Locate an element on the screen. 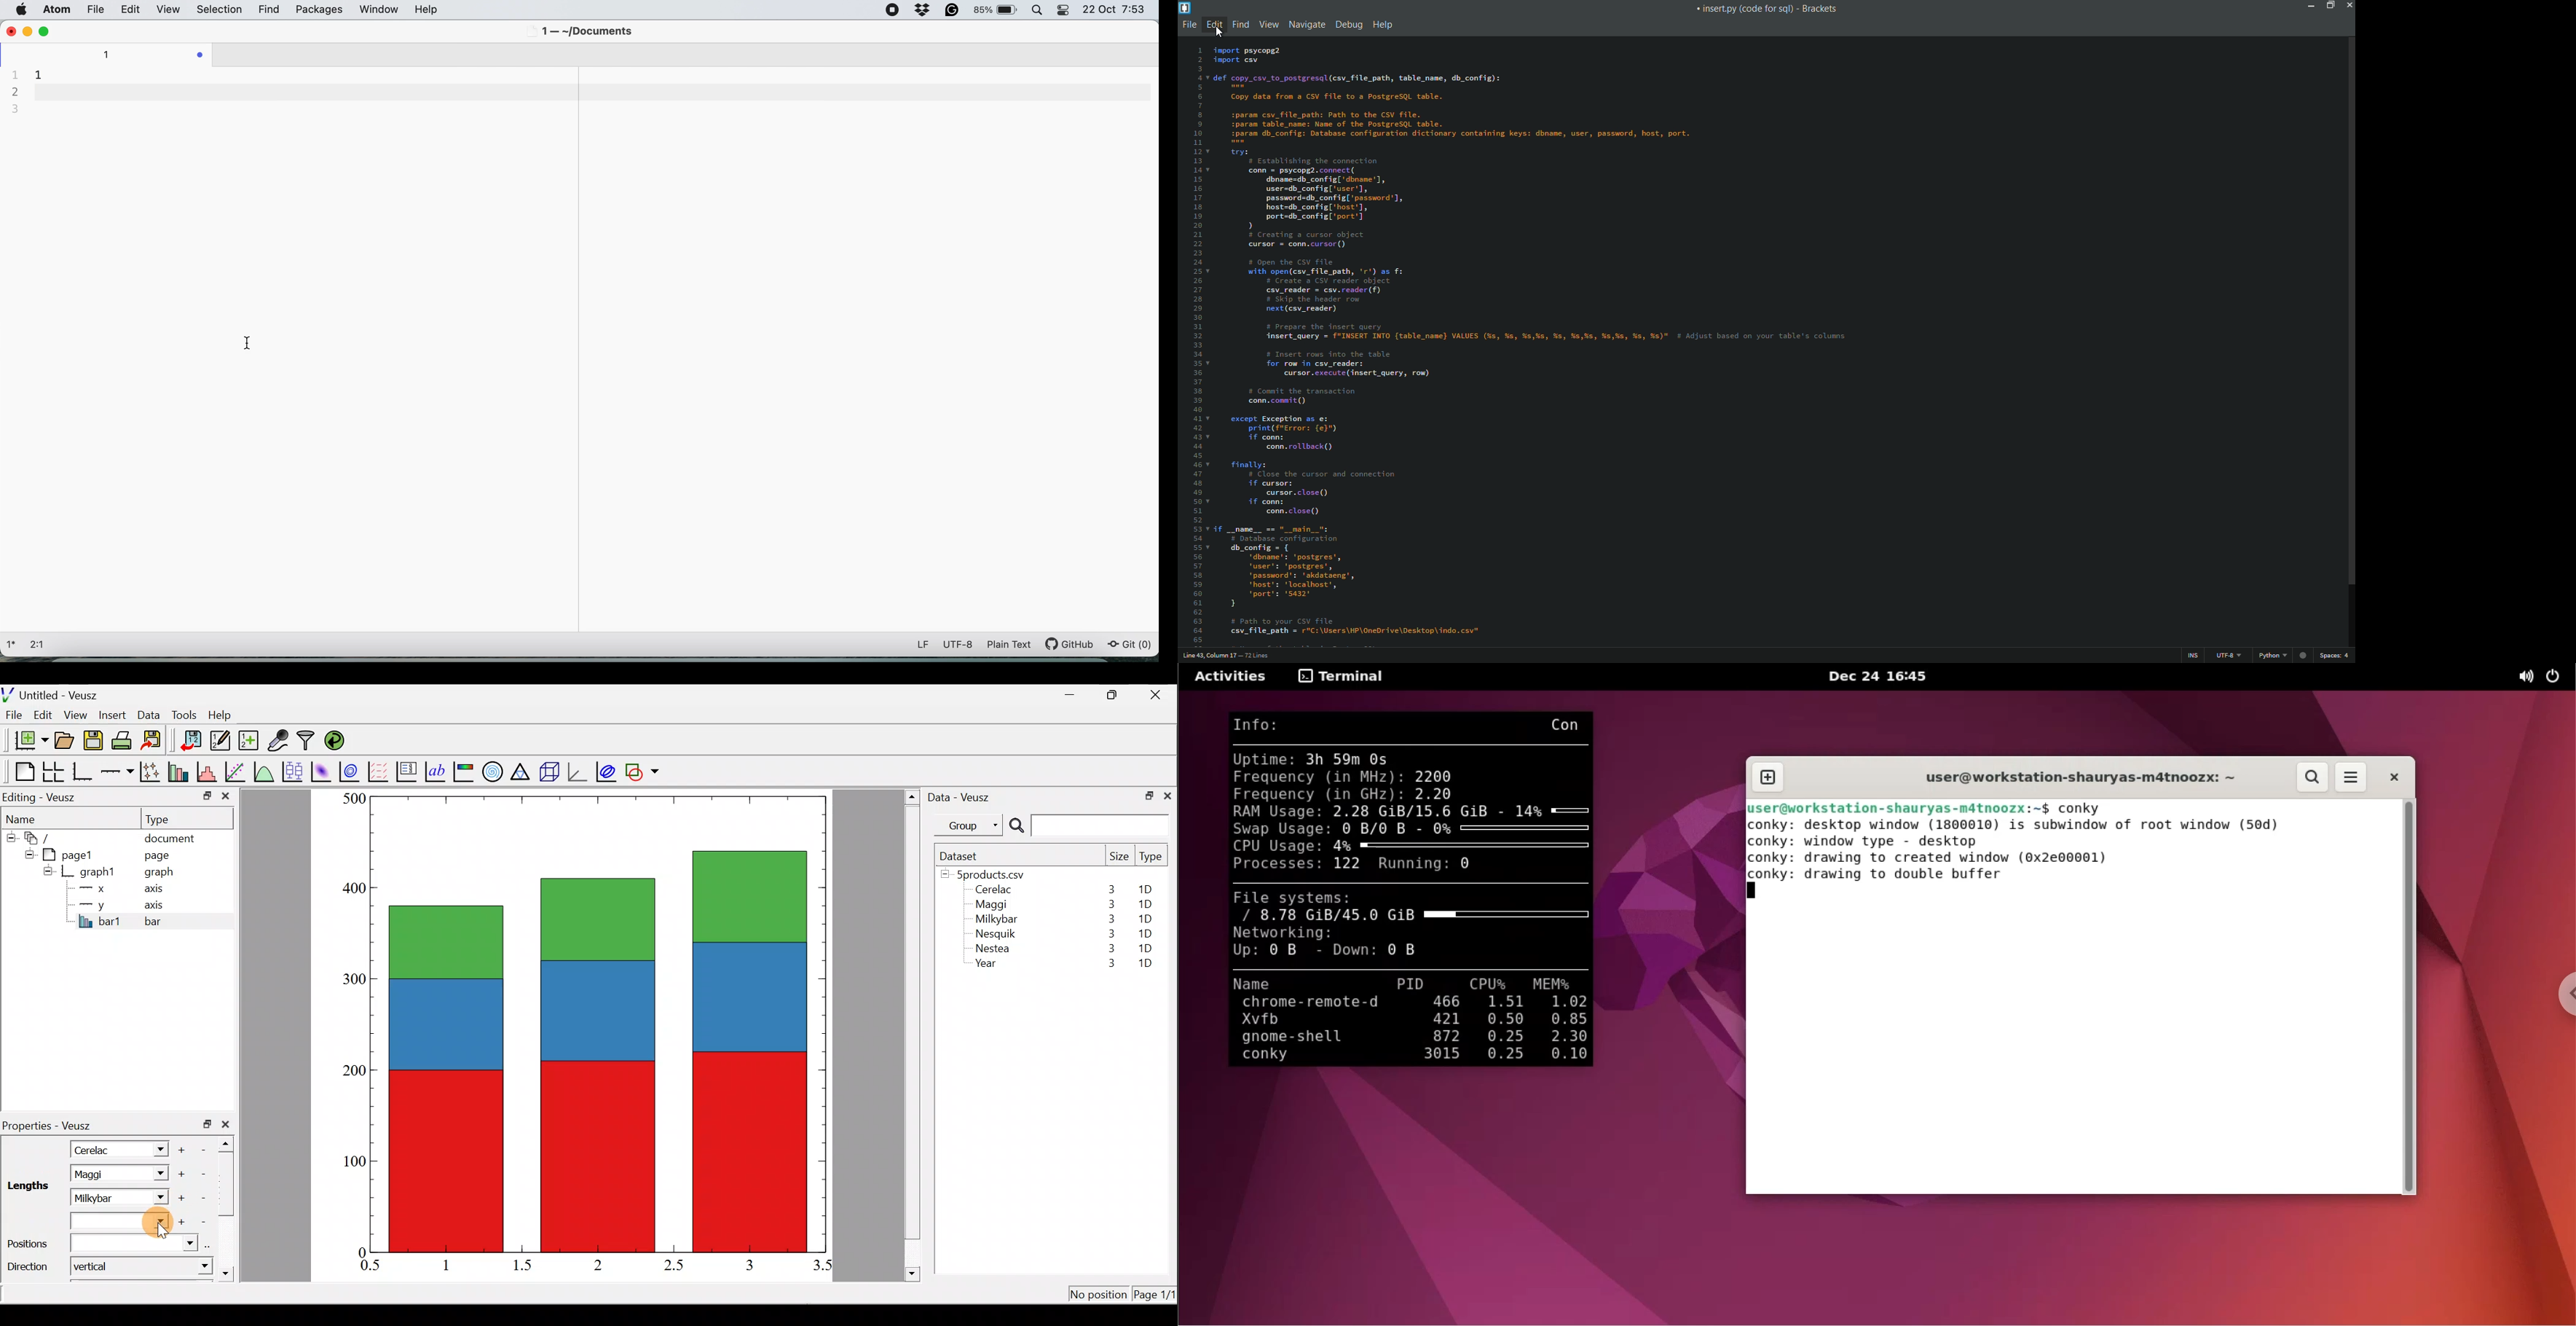 The width and height of the screenshot is (2576, 1344). Lengths dropdown is located at coordinates (117, 1221).